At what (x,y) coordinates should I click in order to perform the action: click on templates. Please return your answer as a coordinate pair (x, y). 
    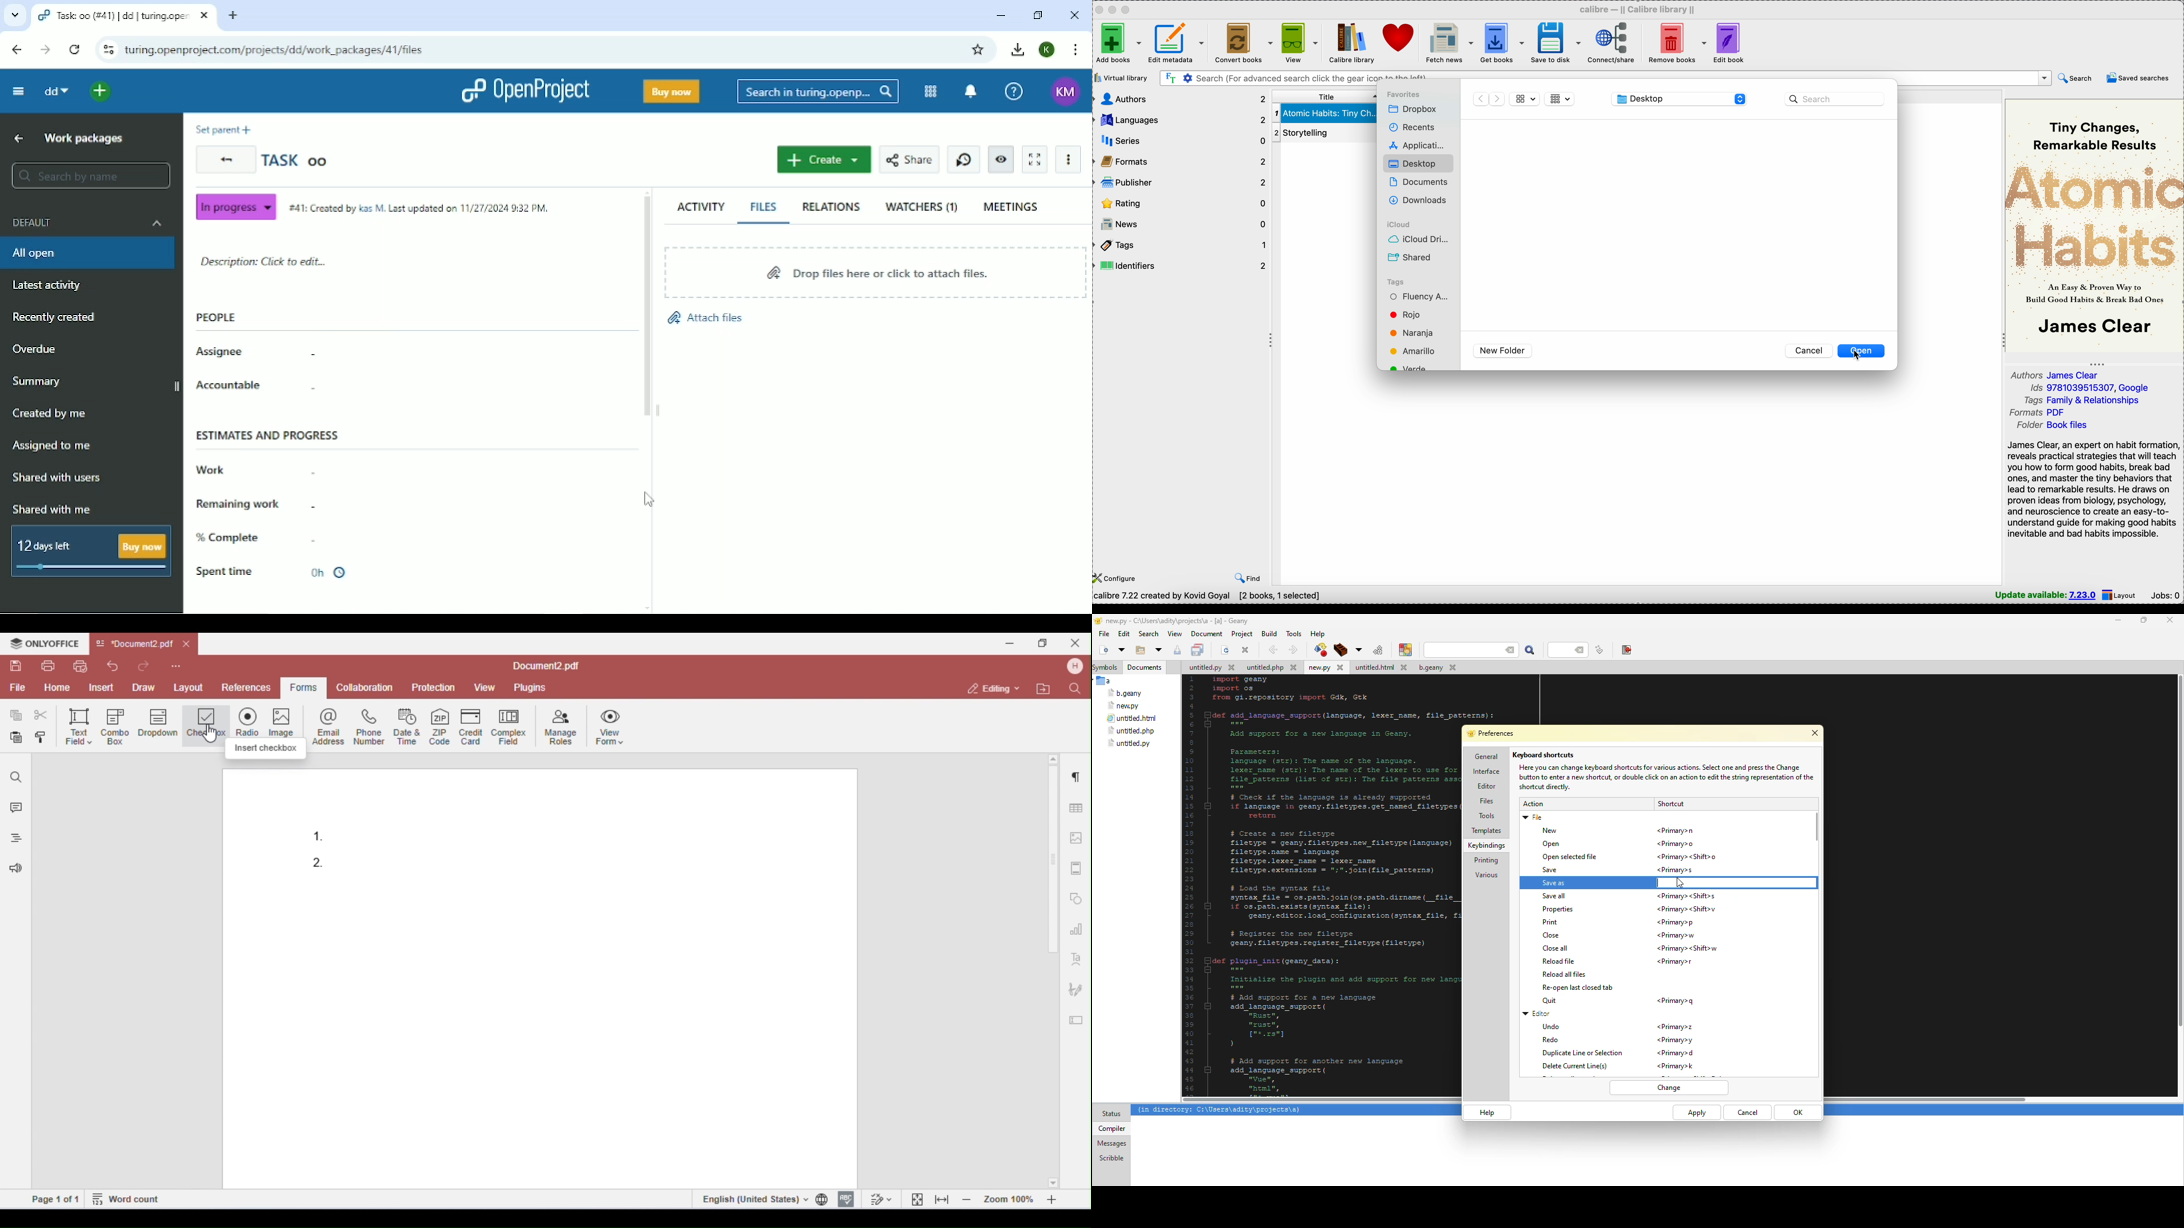
    Looking at the image, I should click on (1486, 830).